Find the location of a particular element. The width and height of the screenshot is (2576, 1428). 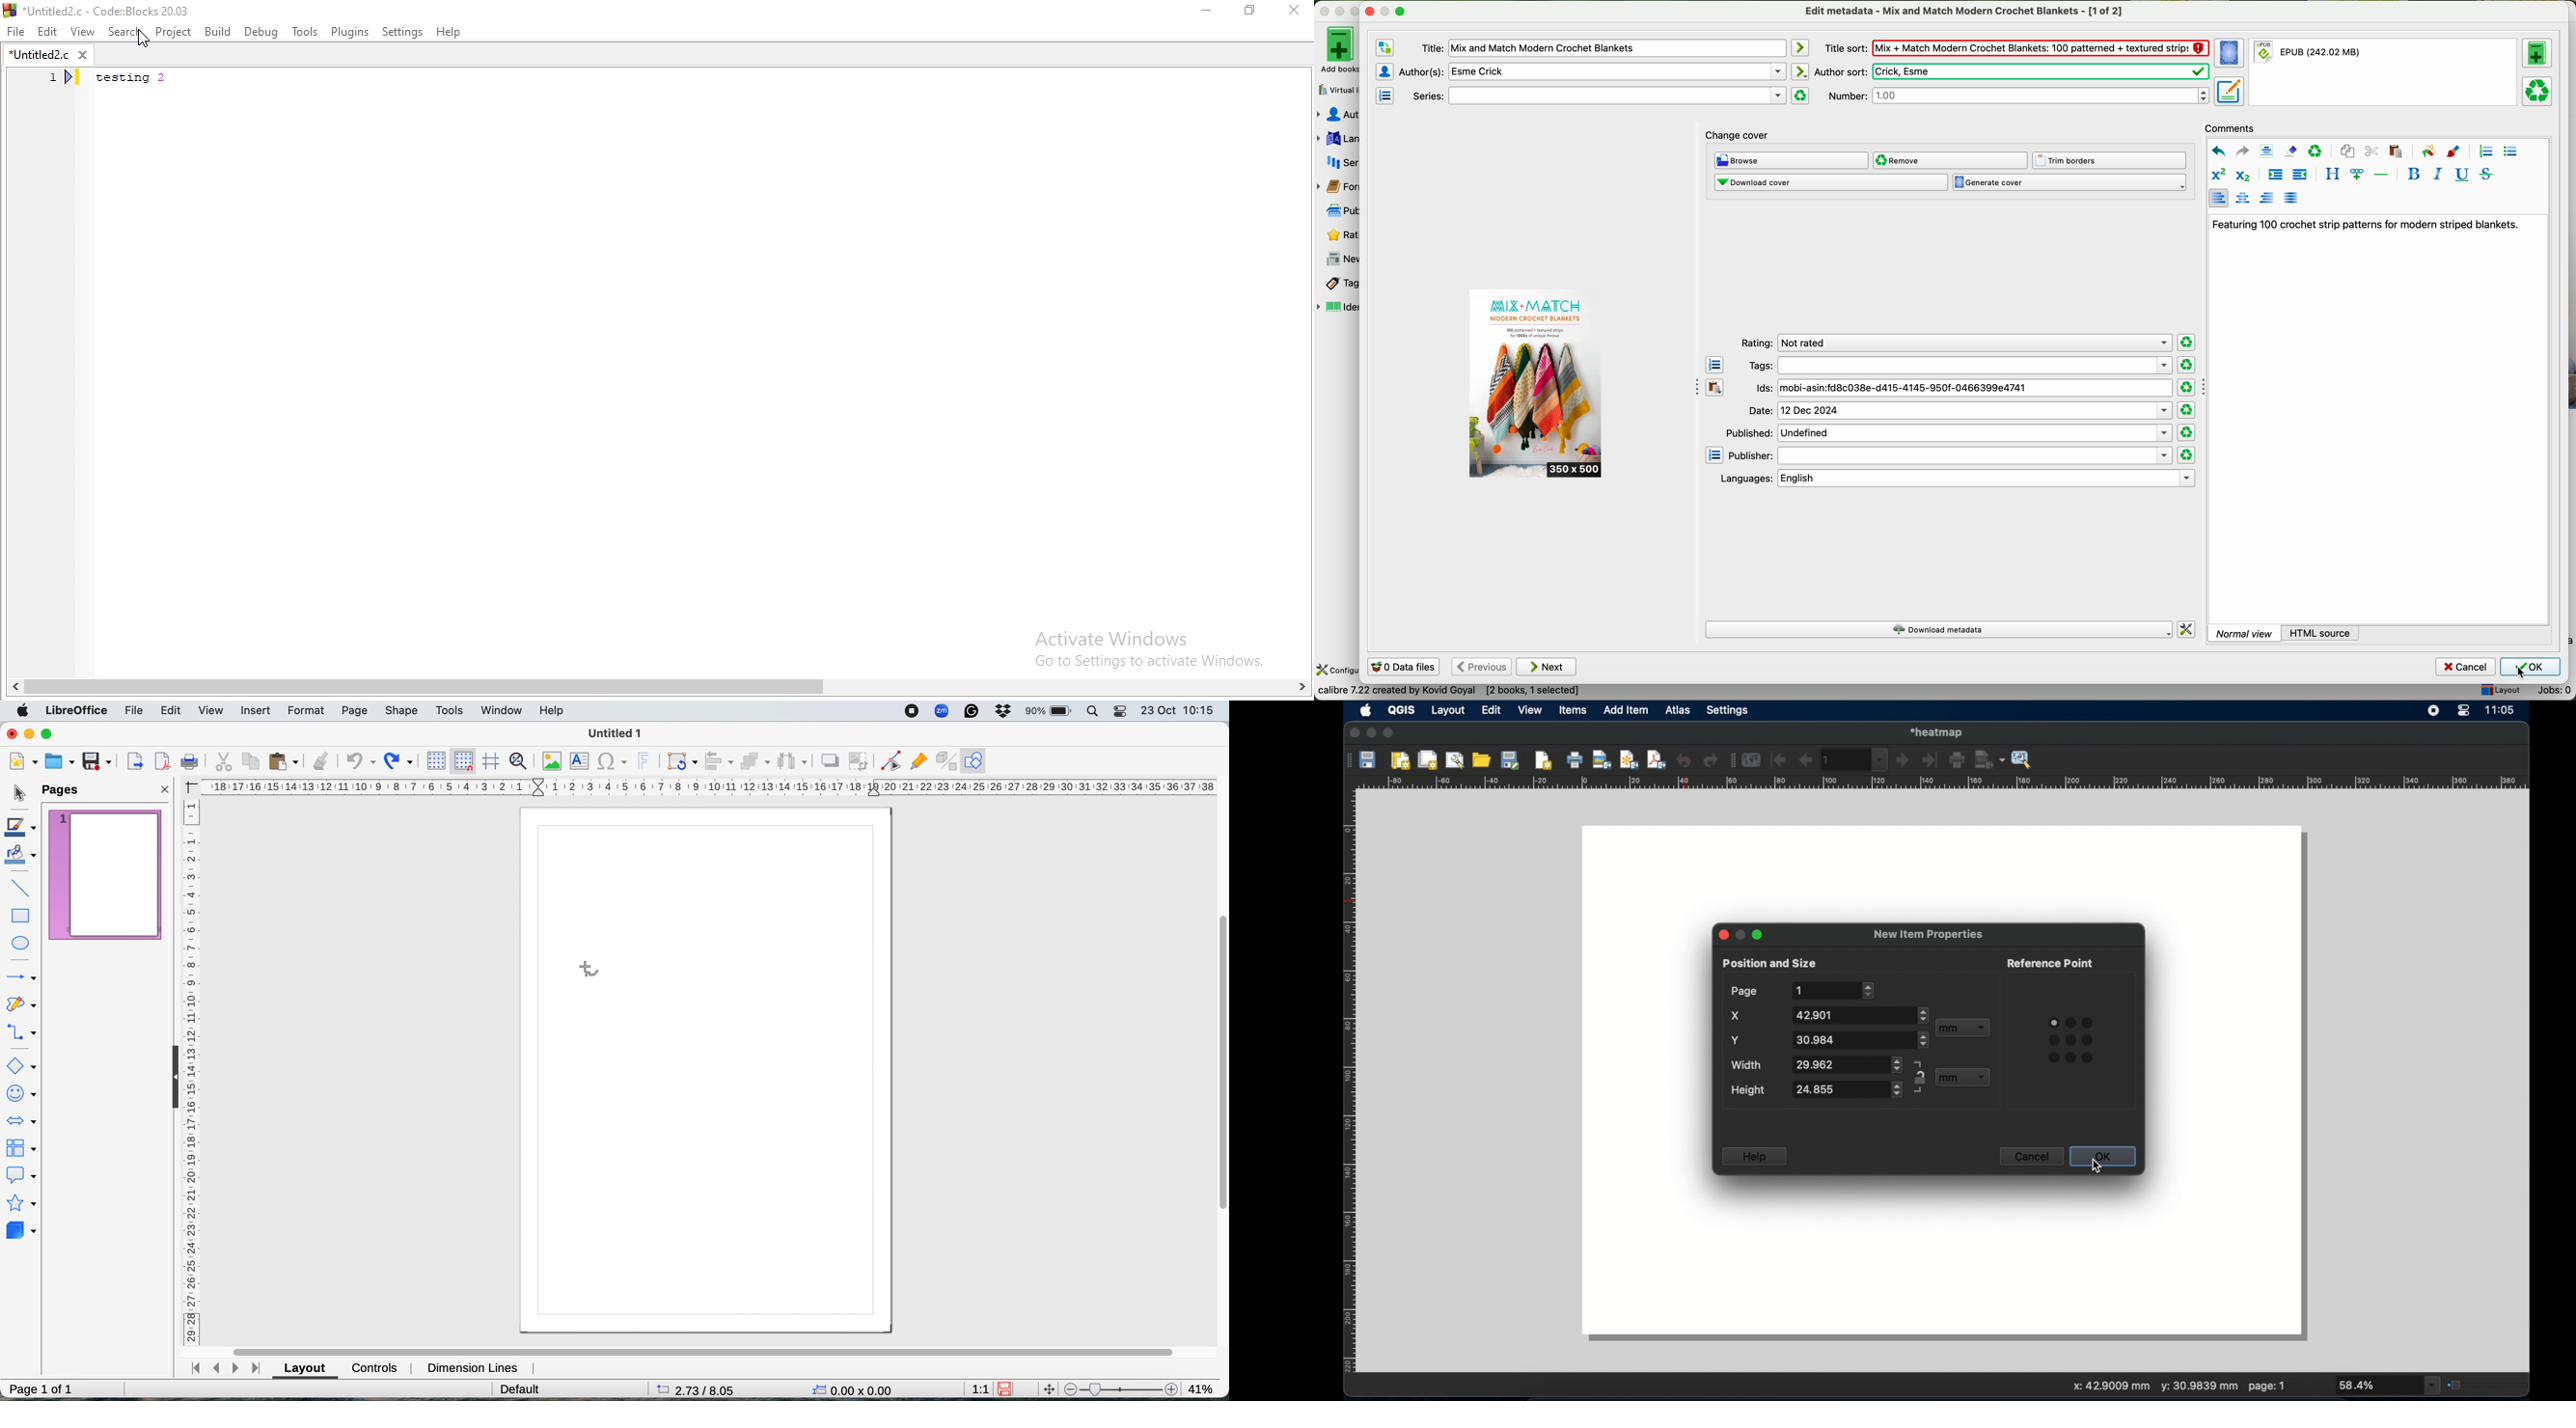

screen recorder is located at coordinates (914, 711).